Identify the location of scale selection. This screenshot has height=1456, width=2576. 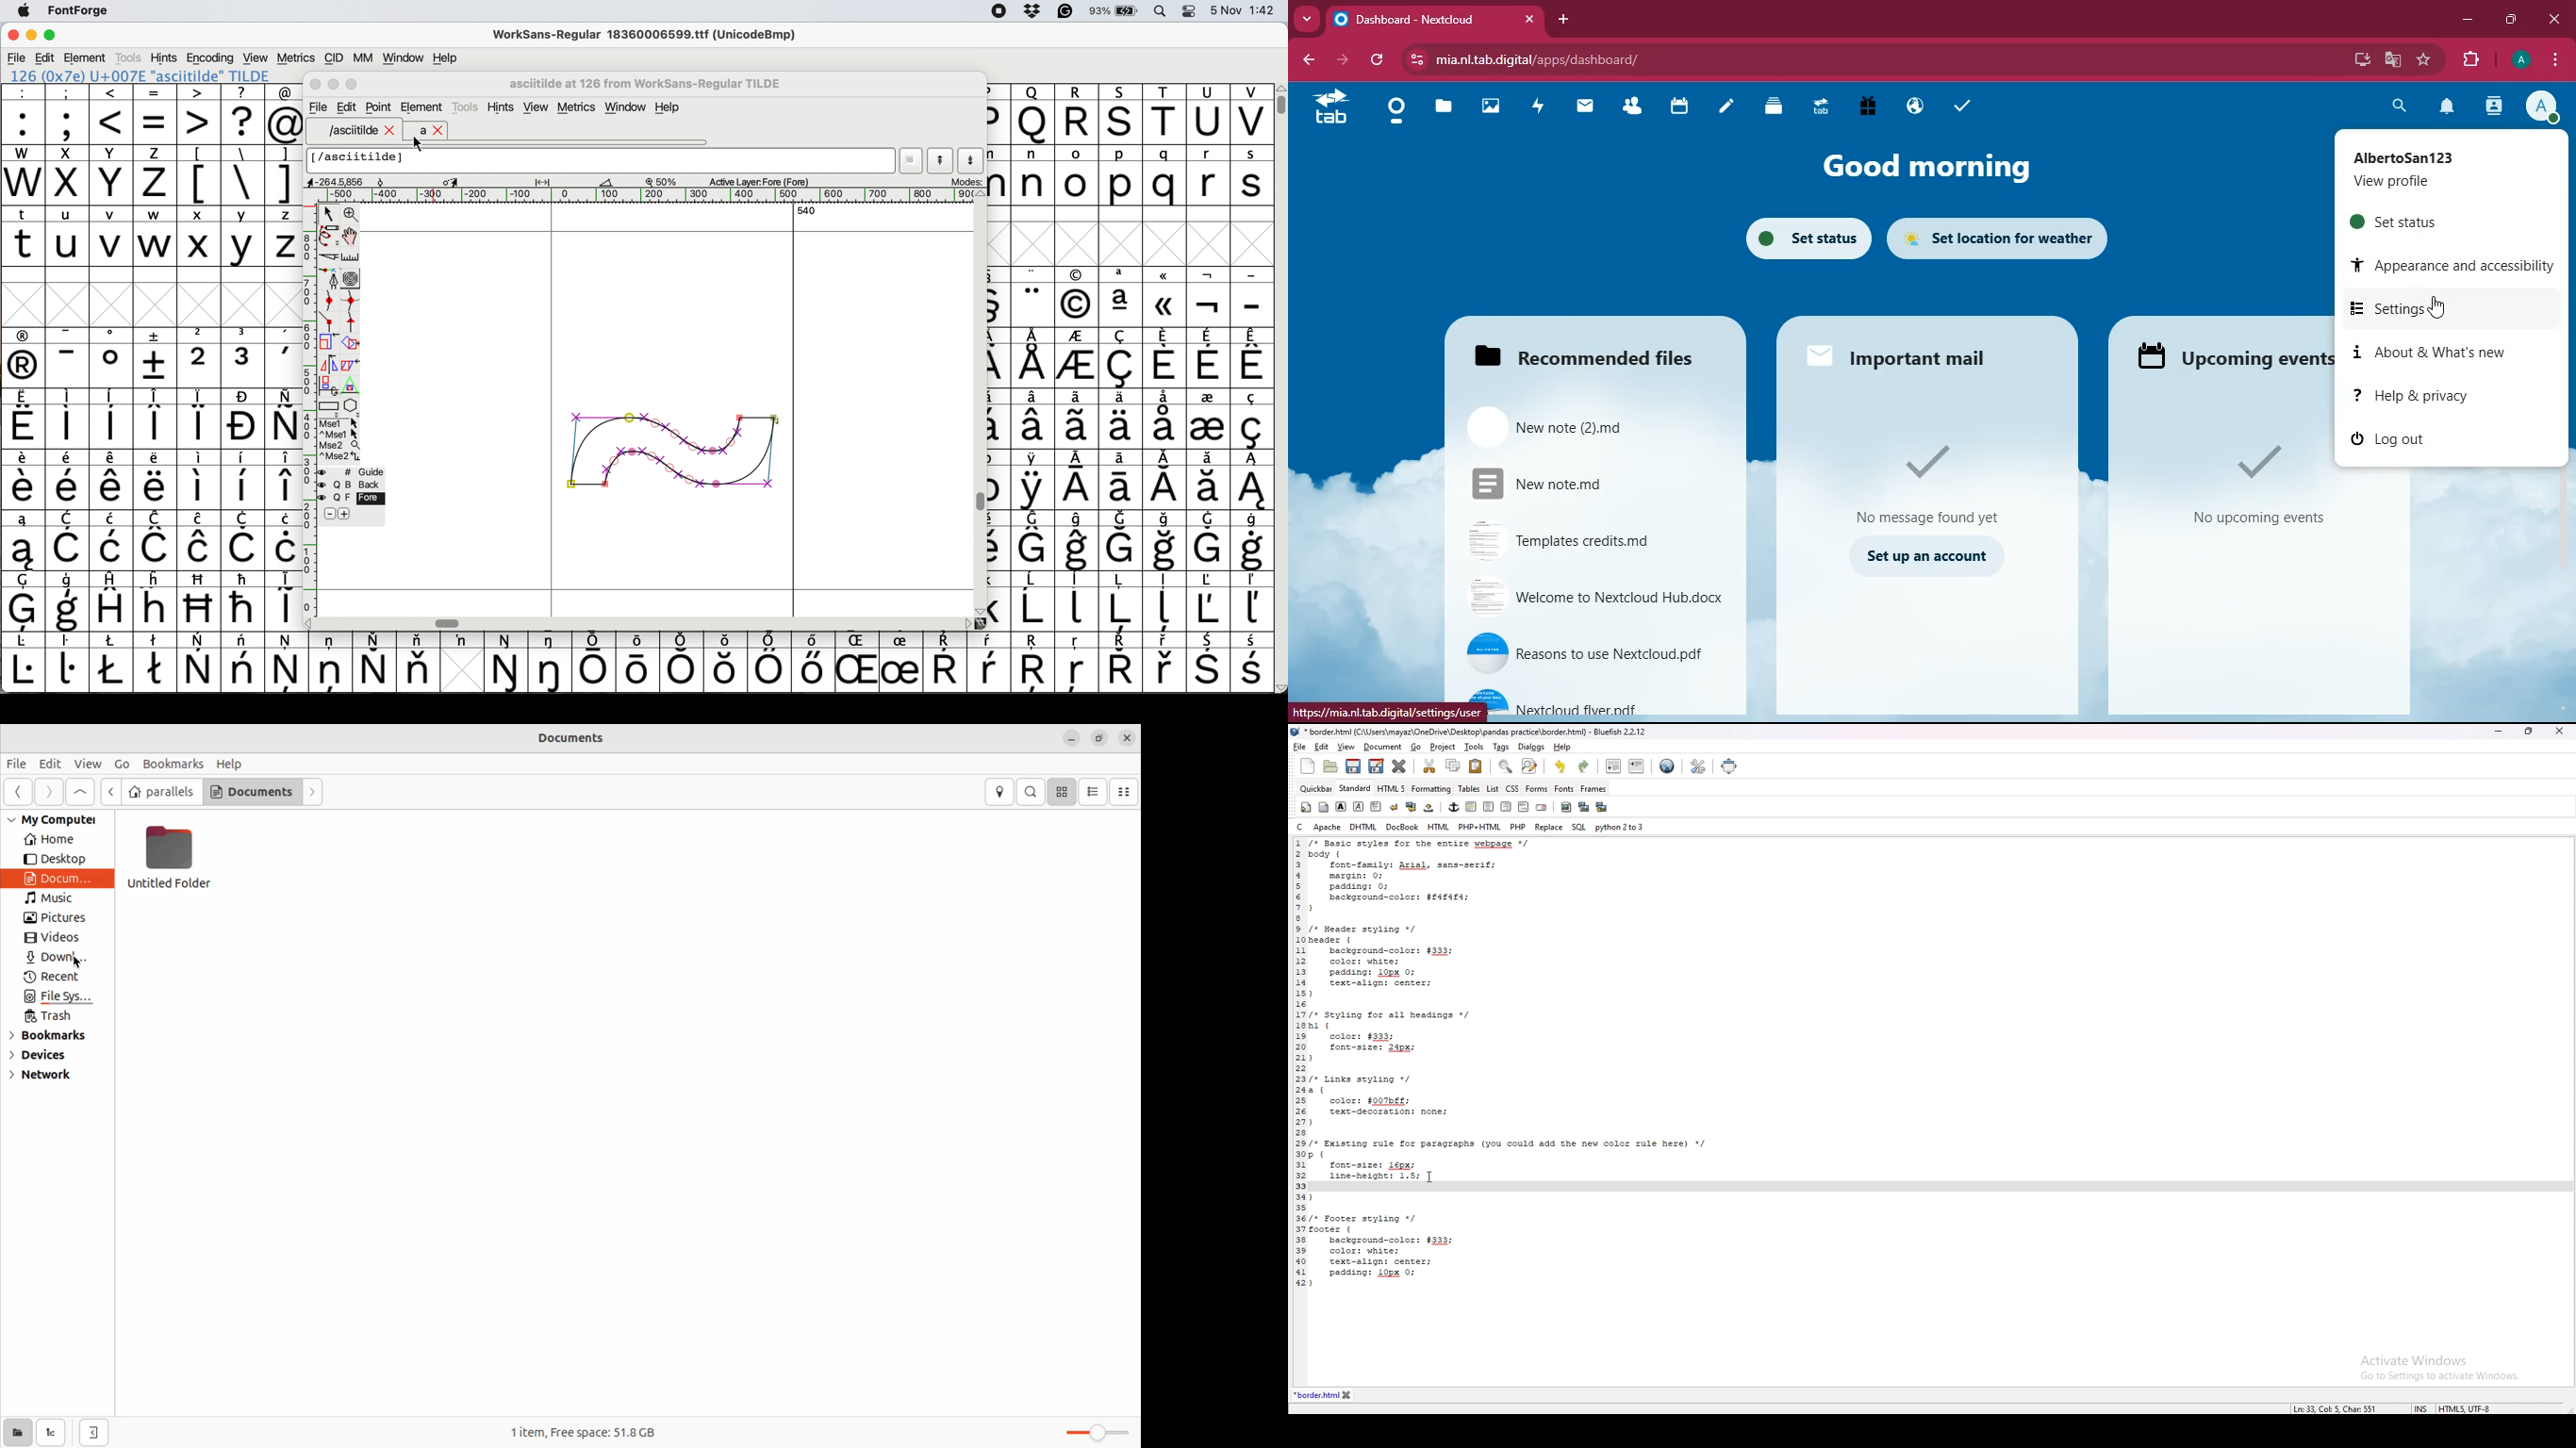
(330, 342).